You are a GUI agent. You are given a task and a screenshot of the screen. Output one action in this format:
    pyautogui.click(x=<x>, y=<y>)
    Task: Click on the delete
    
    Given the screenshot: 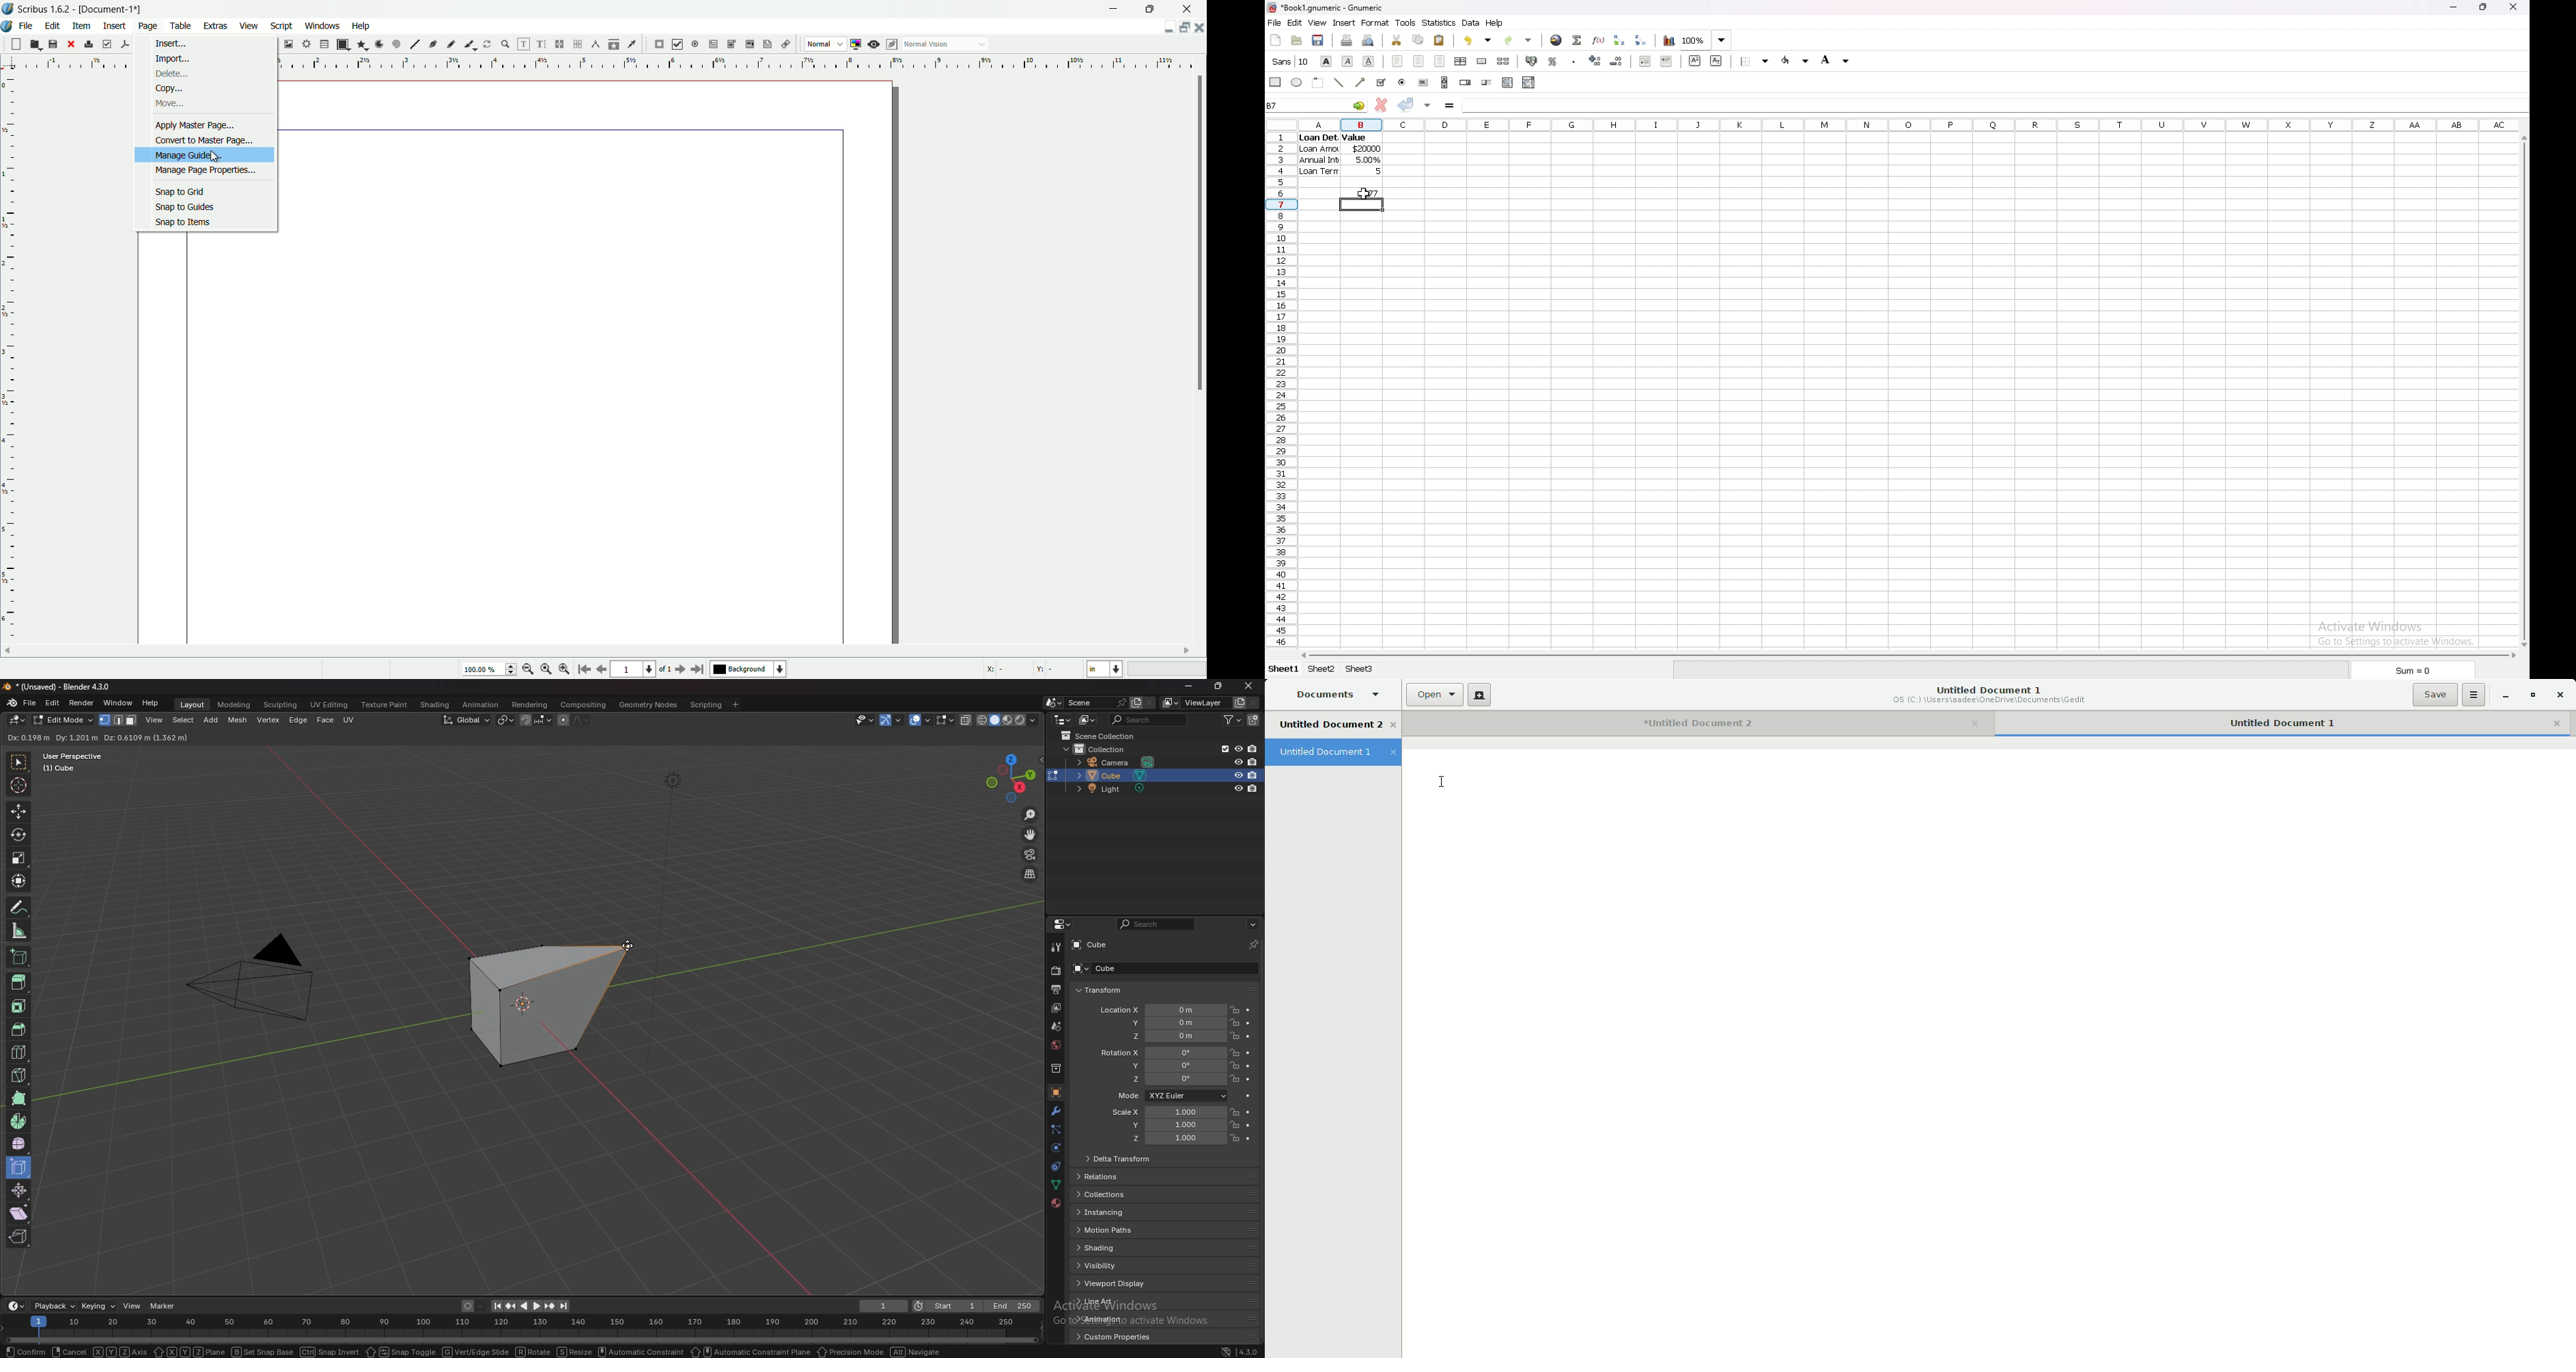 What is the action you would take?
    pyautogui.click(x=171, y=75)
    